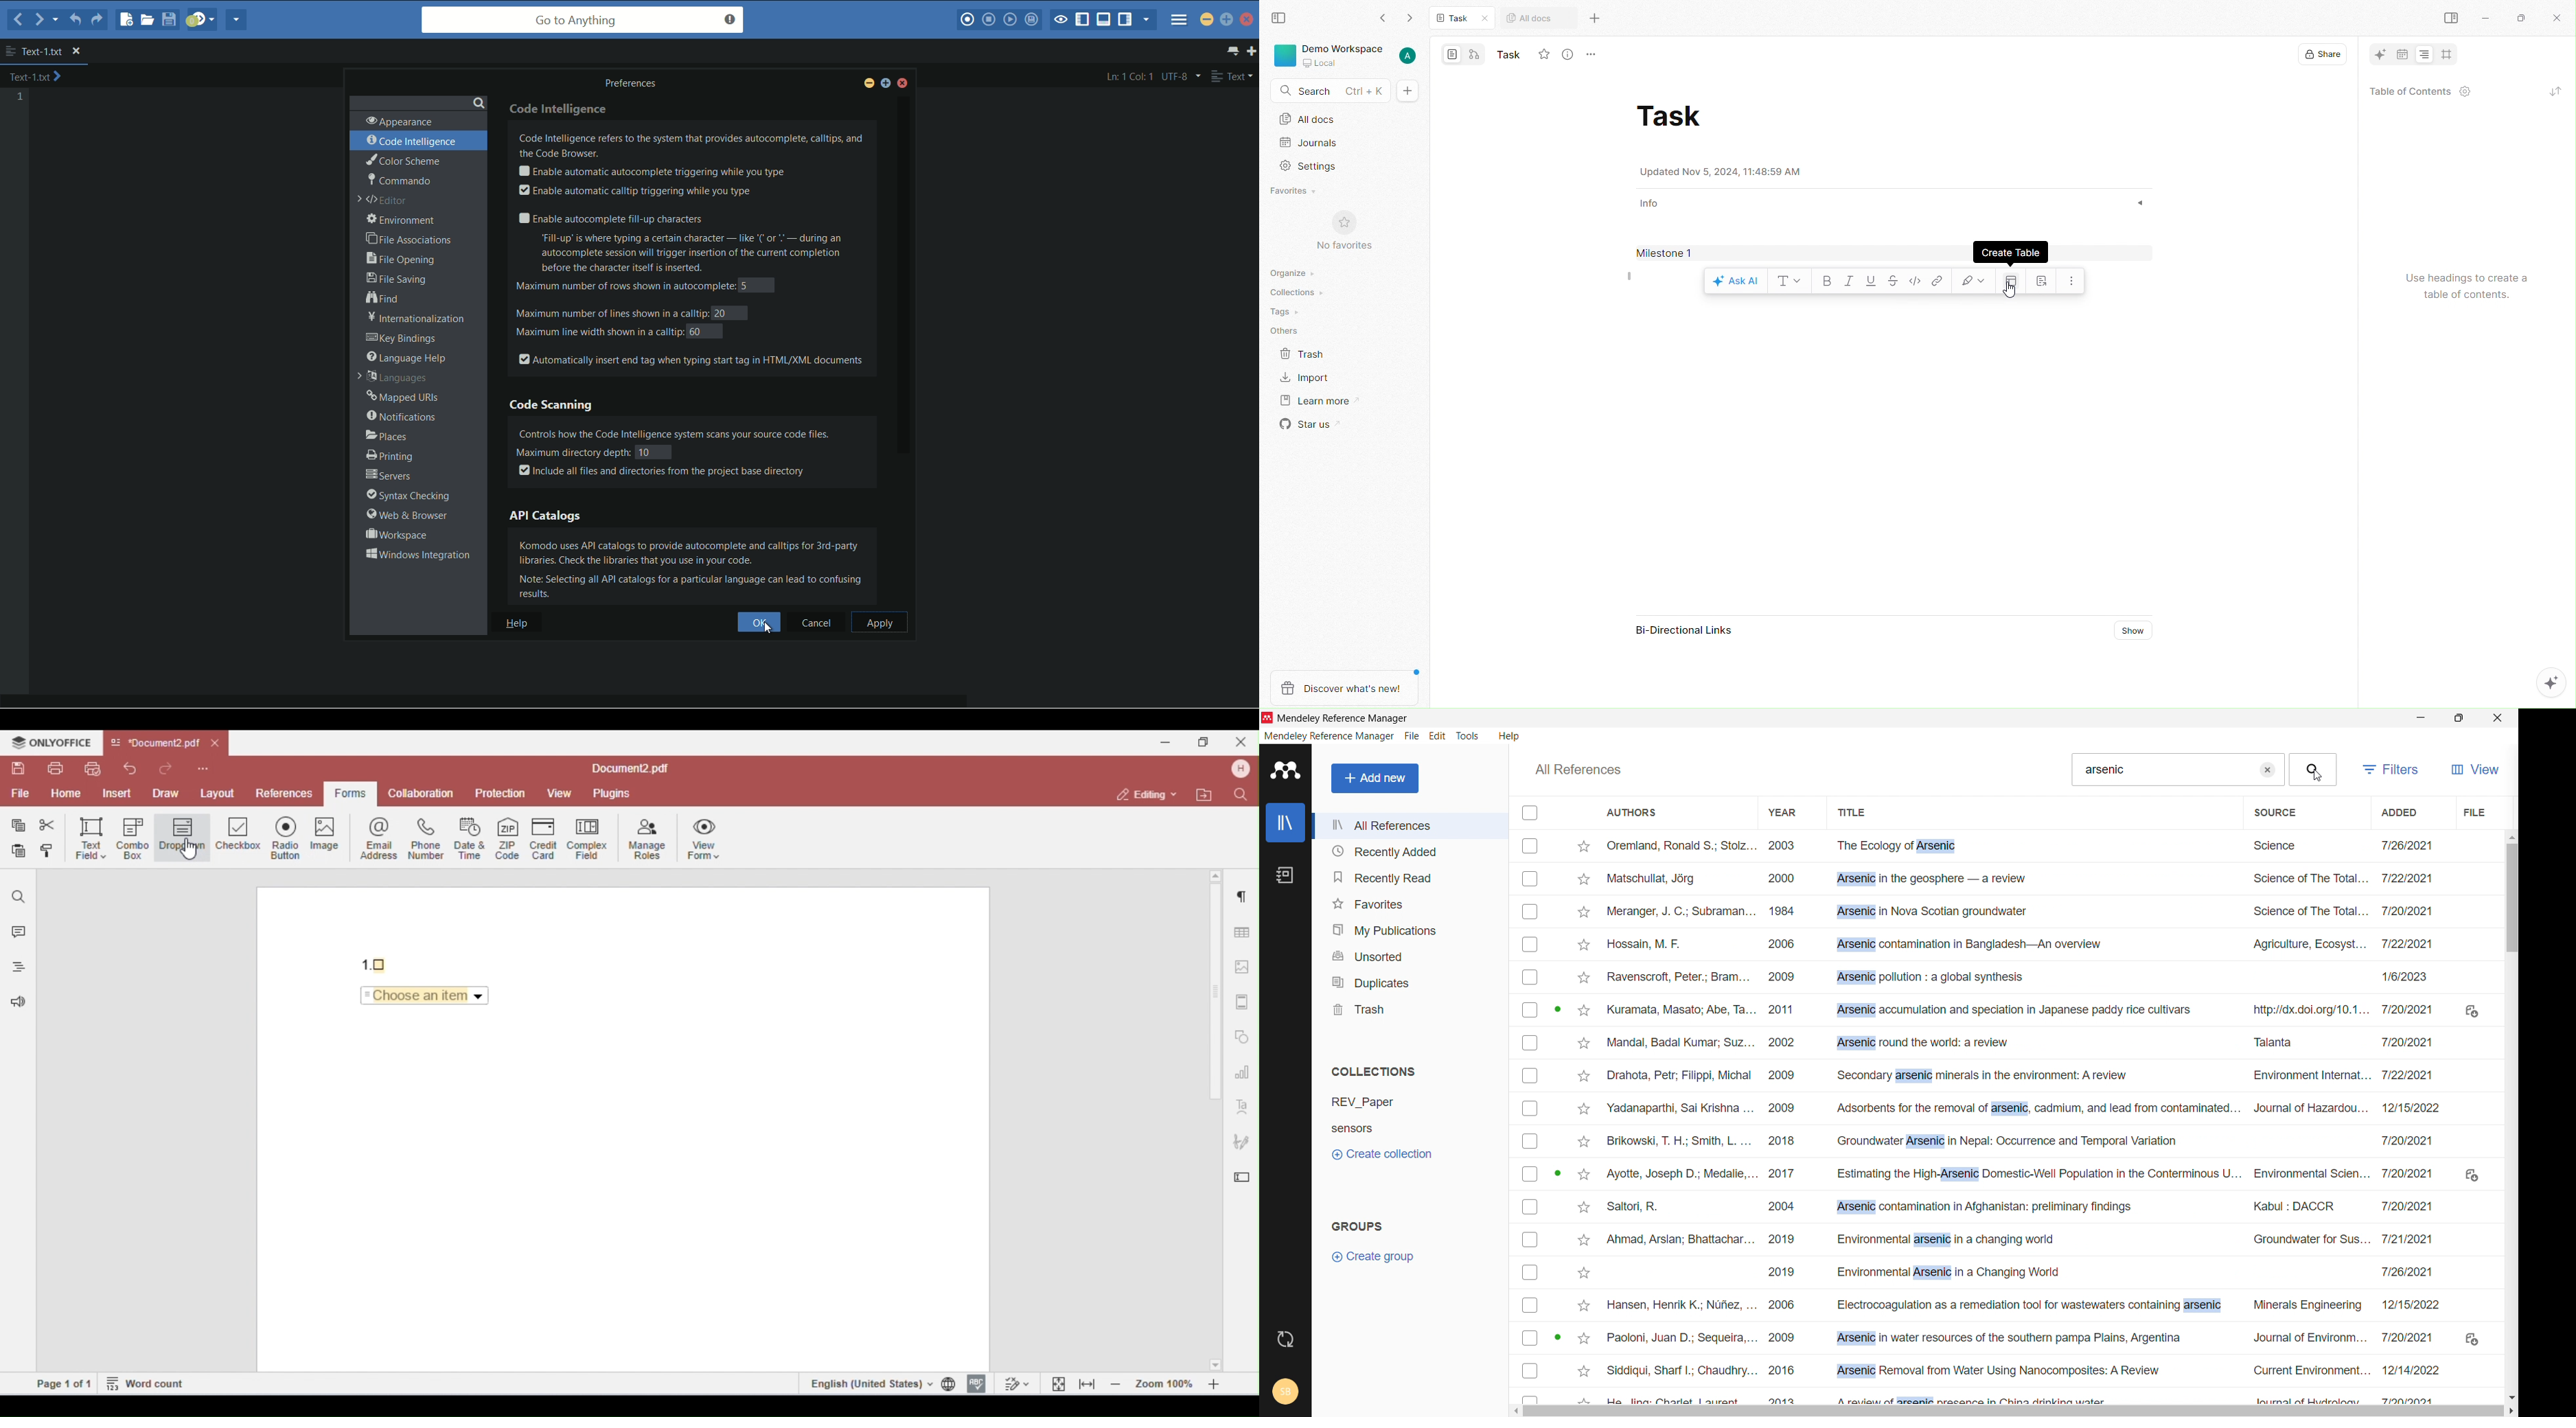 This screenshot has height=1428, width=2576. What do you see at coordinates (2511, 901) in the screenshot?
I see `vertical scrollbar` at bounding box center [2511, 901].